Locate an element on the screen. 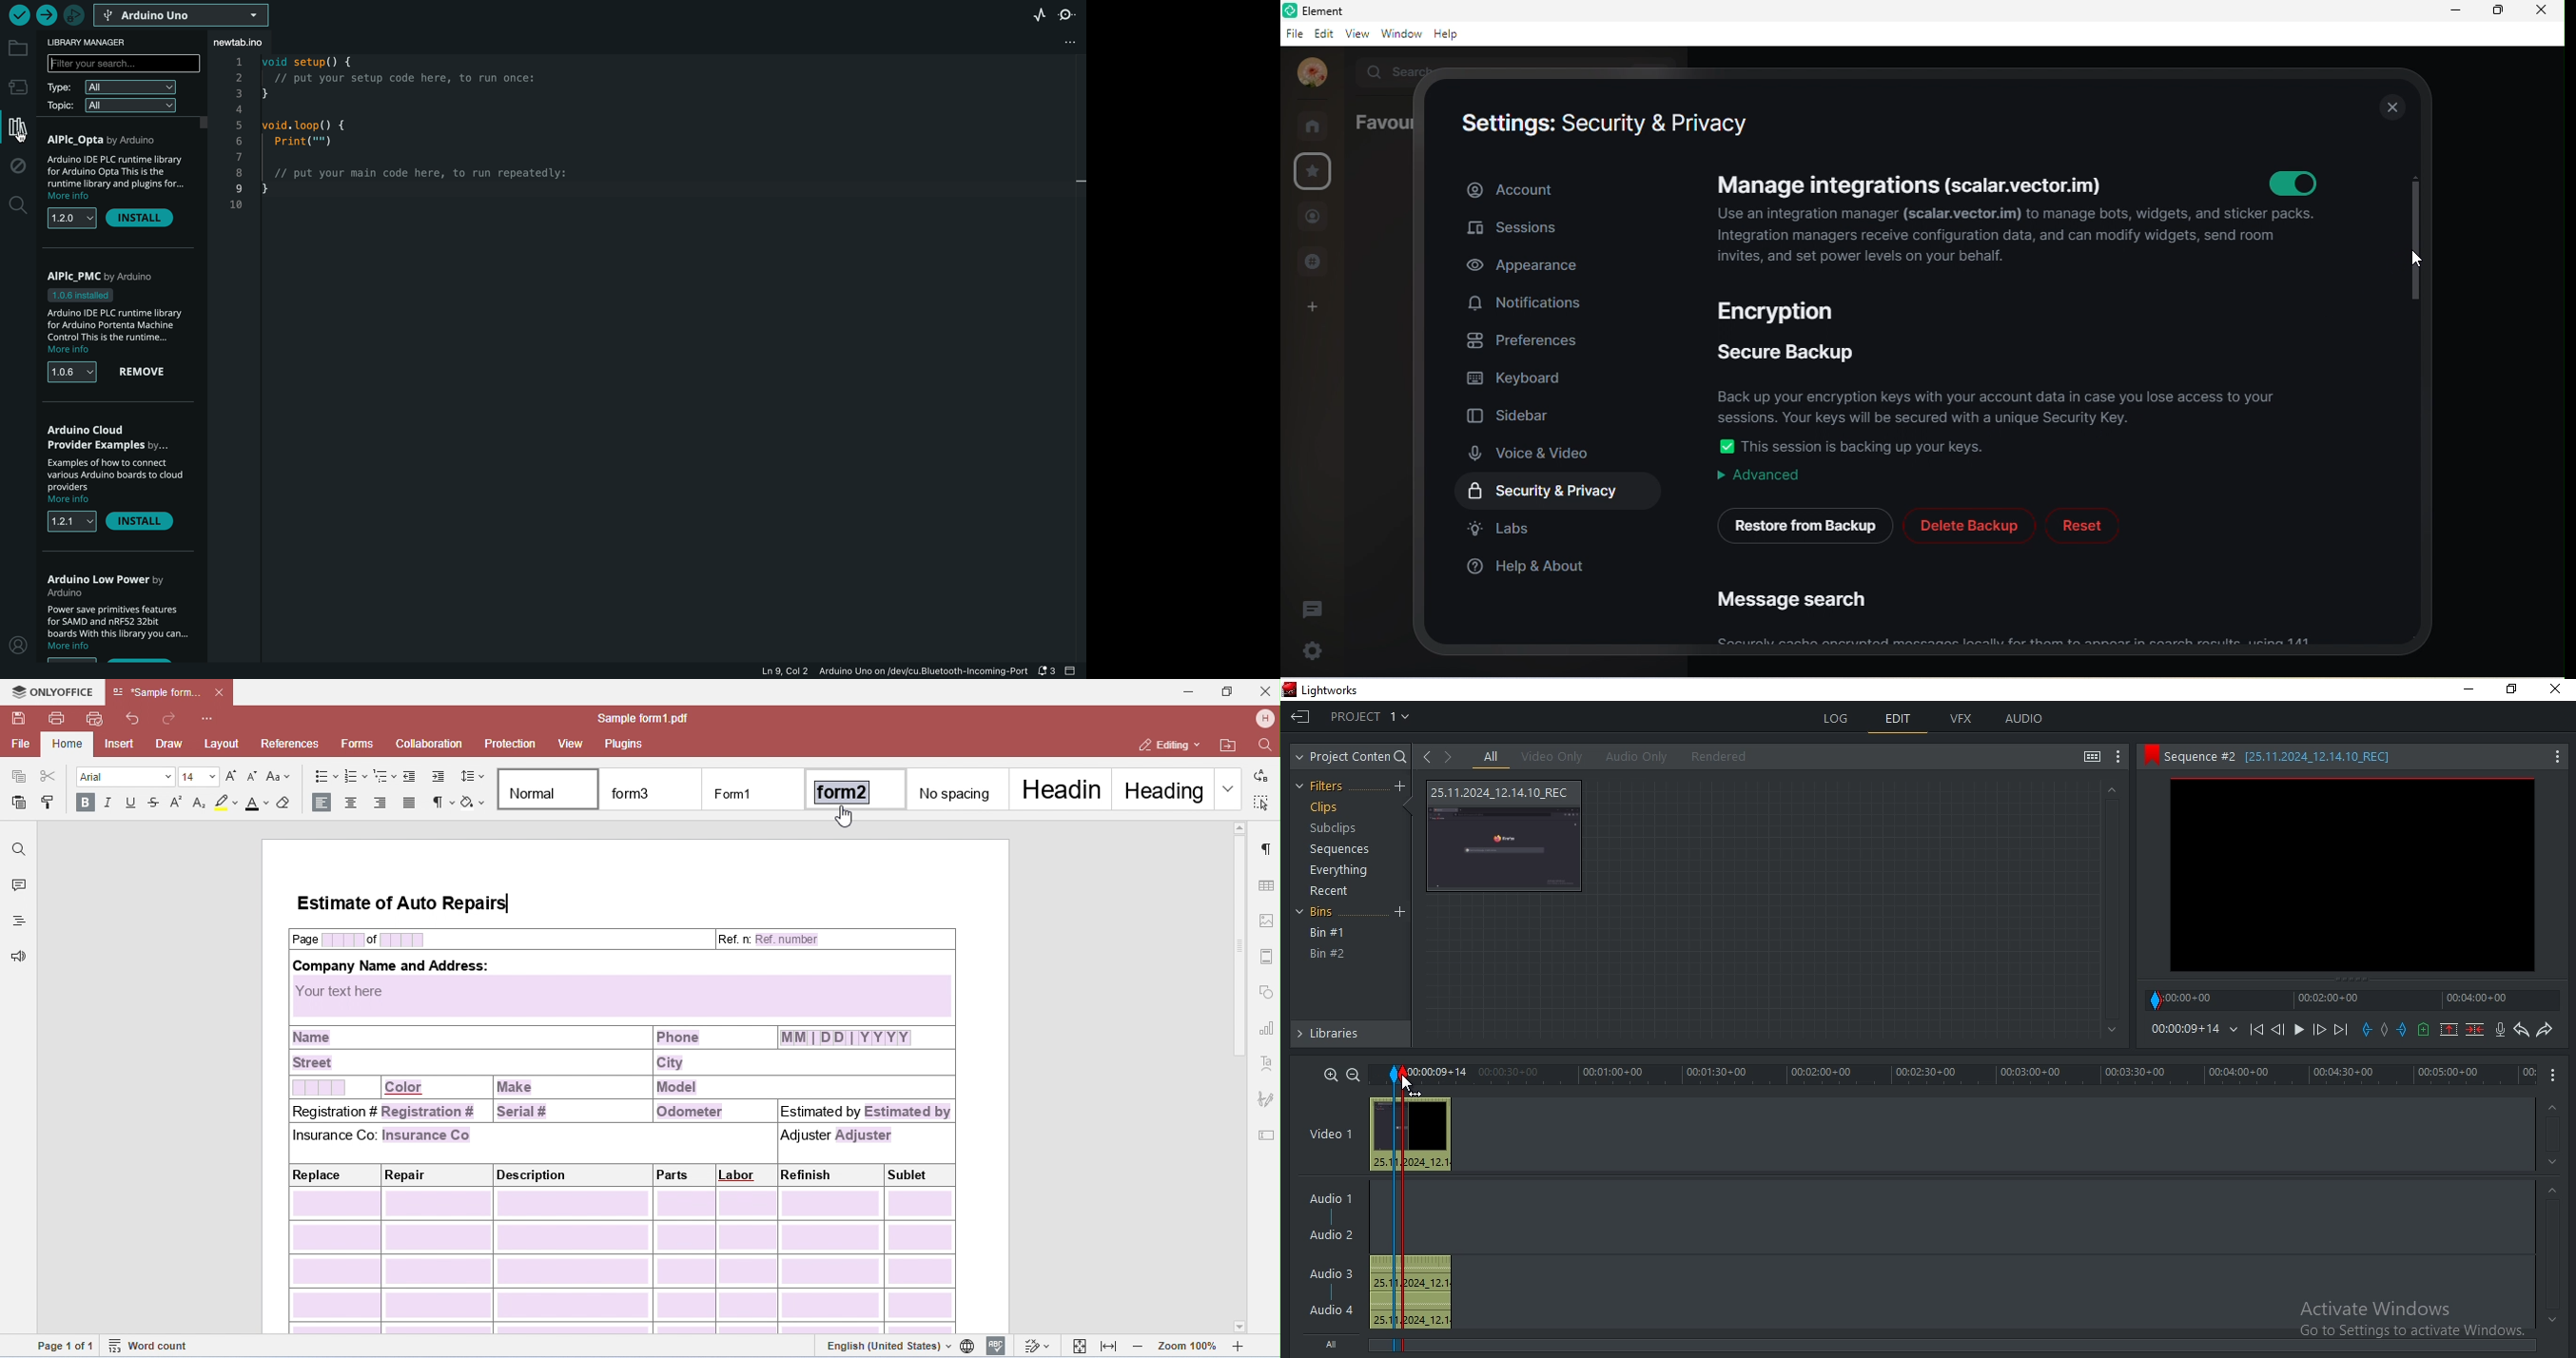 This screenshot has width=2576, height=1372. back up your encryption keys with your account data in case you lose access to your sessions. your keys will be secured with a unique security key. is located at coordinates (2003, 403).